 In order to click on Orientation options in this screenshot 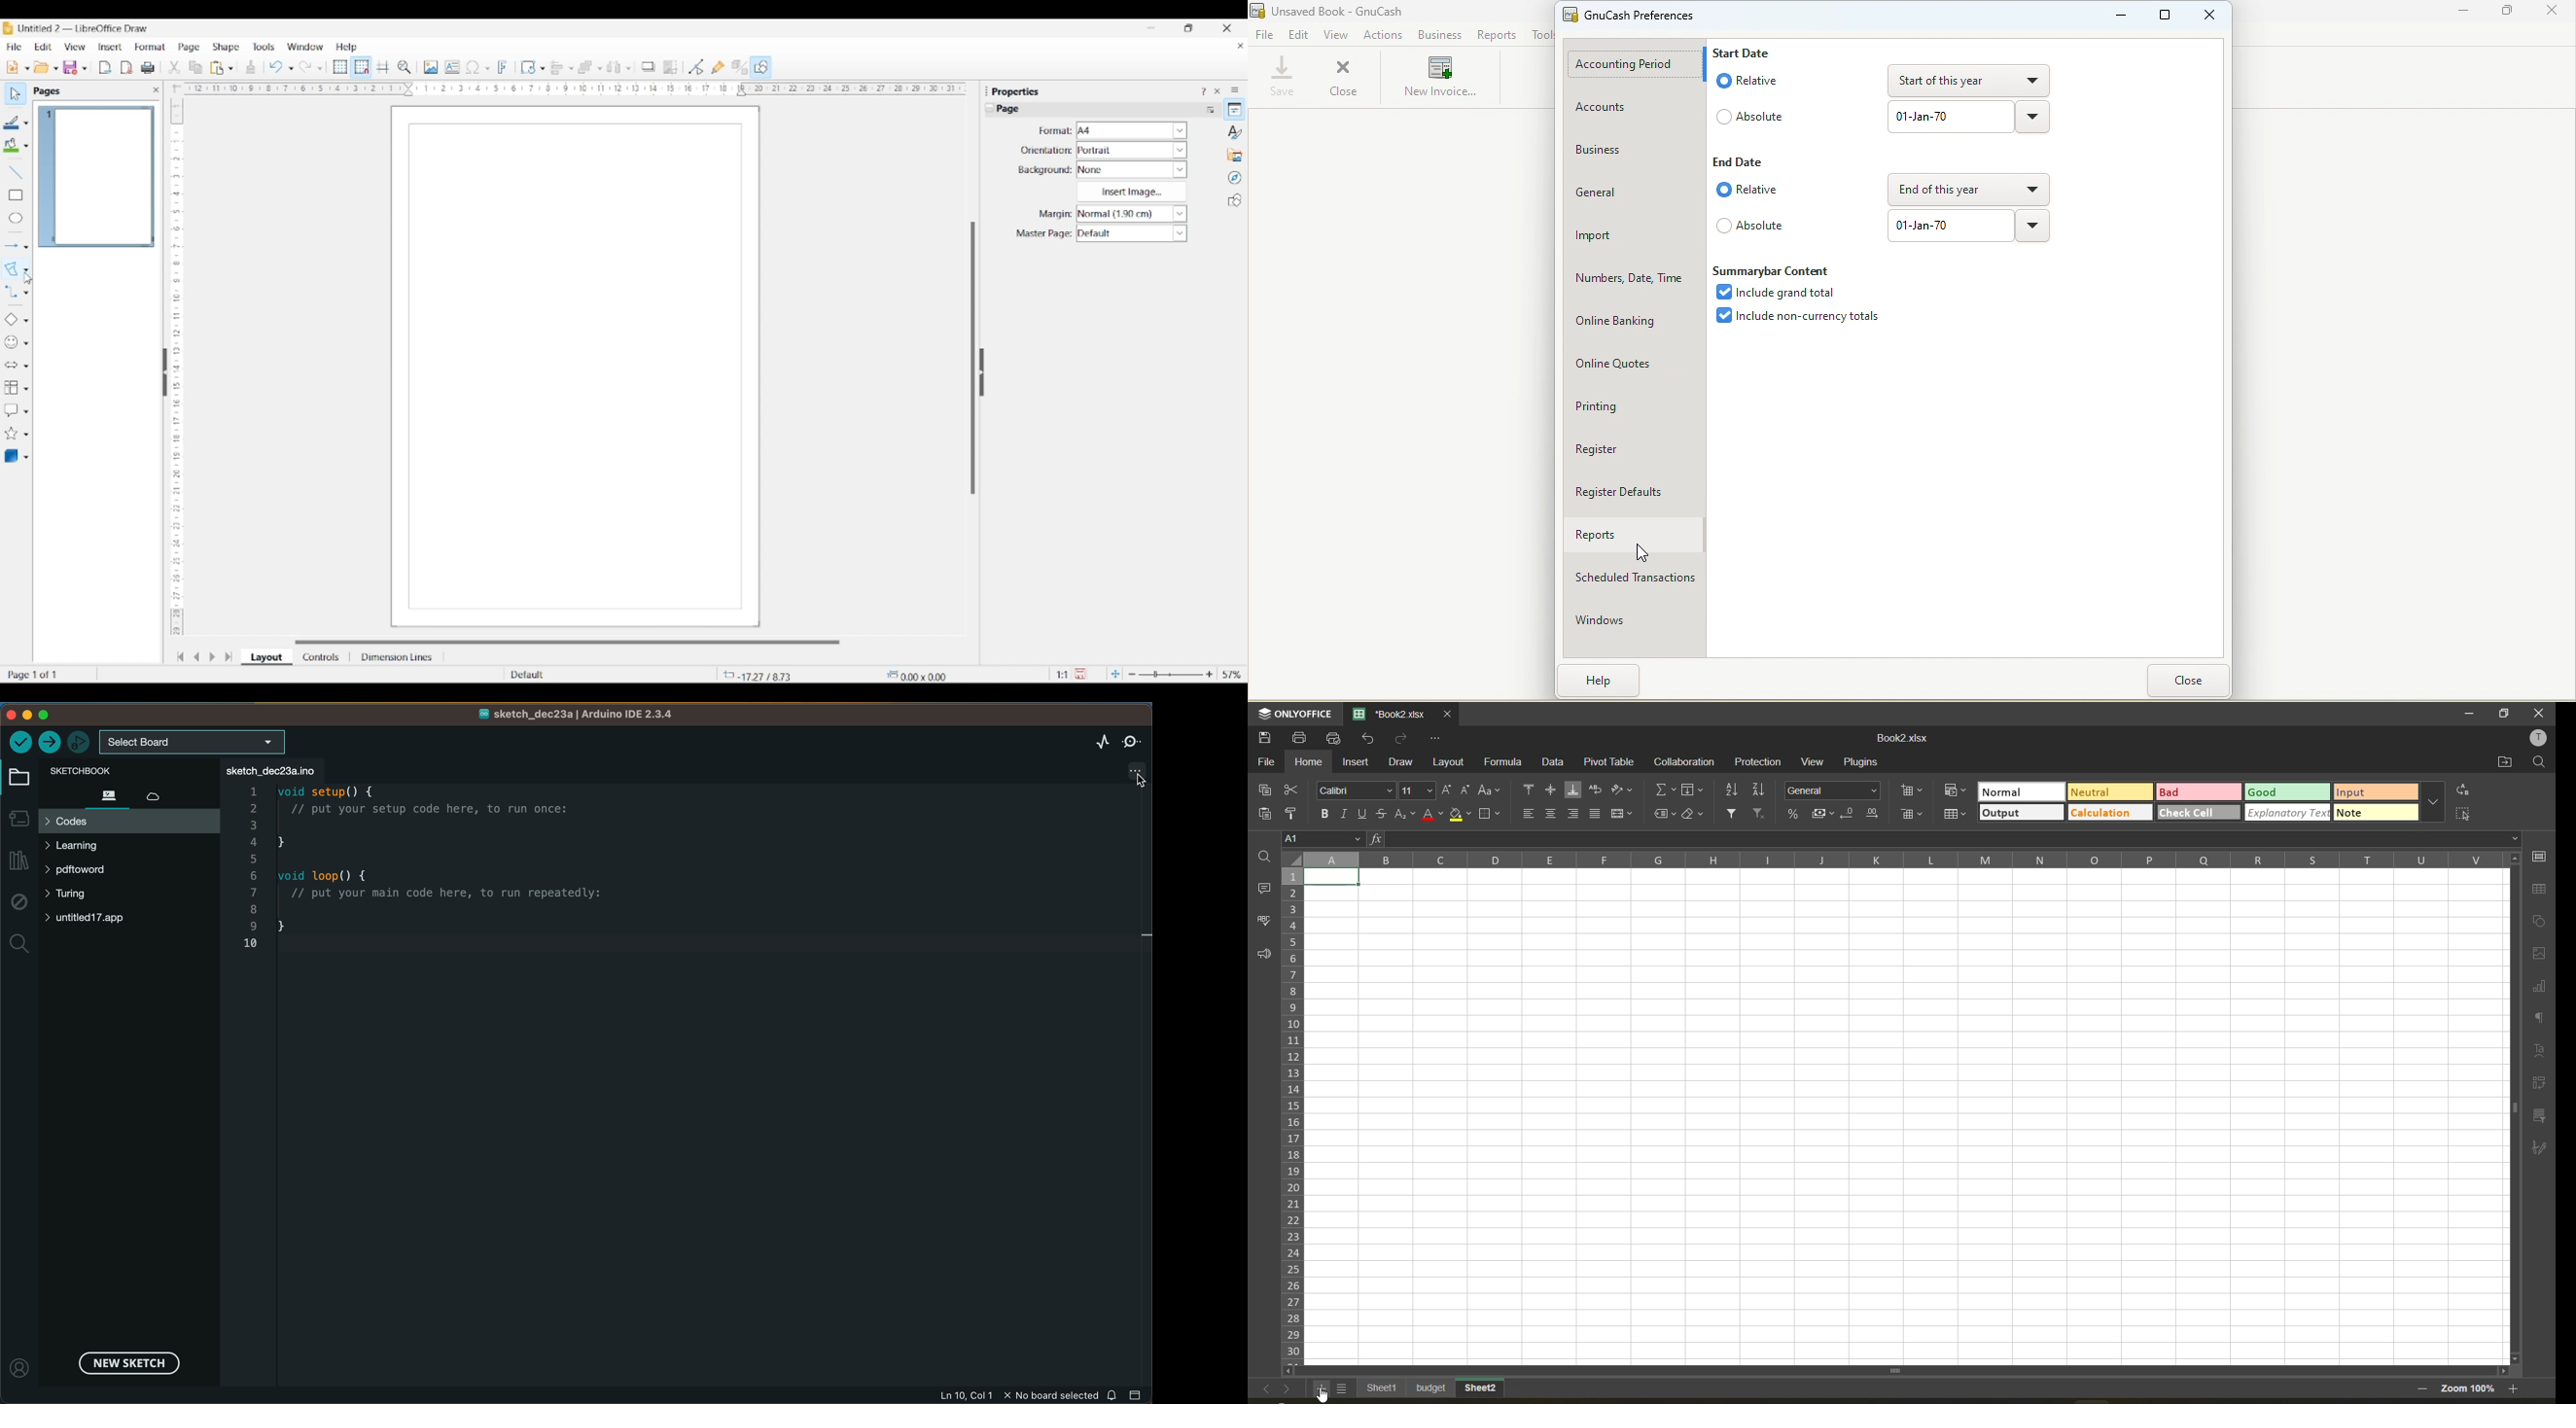, I will do `click(1132, 150)`.